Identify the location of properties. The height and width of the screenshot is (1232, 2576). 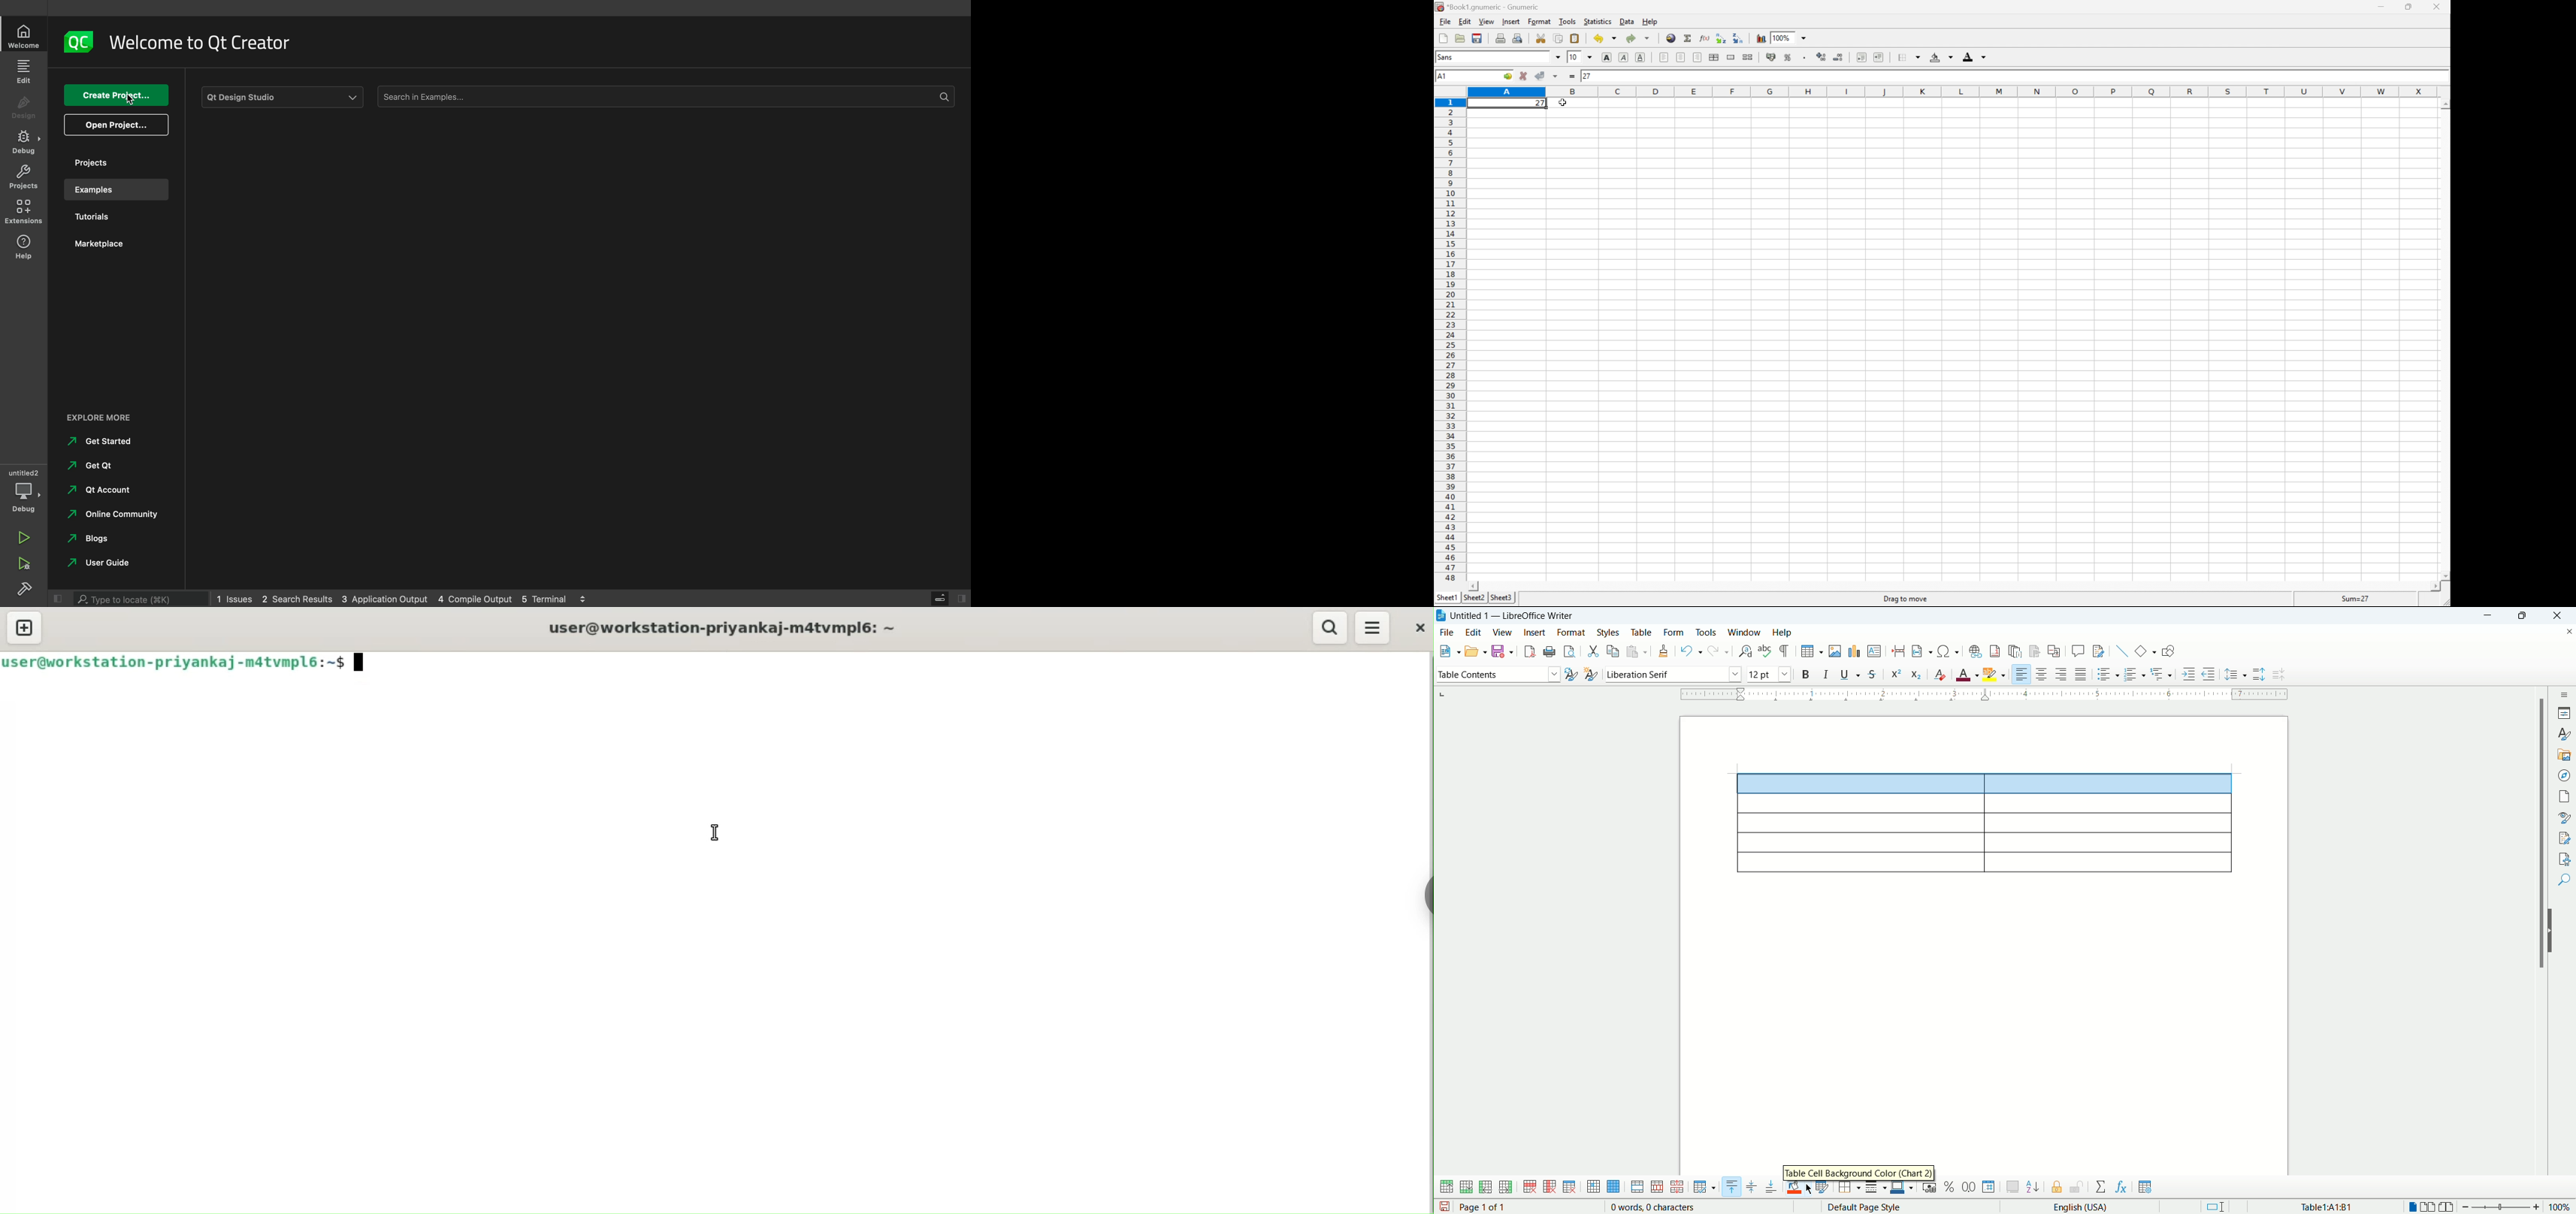
(2565, 712).